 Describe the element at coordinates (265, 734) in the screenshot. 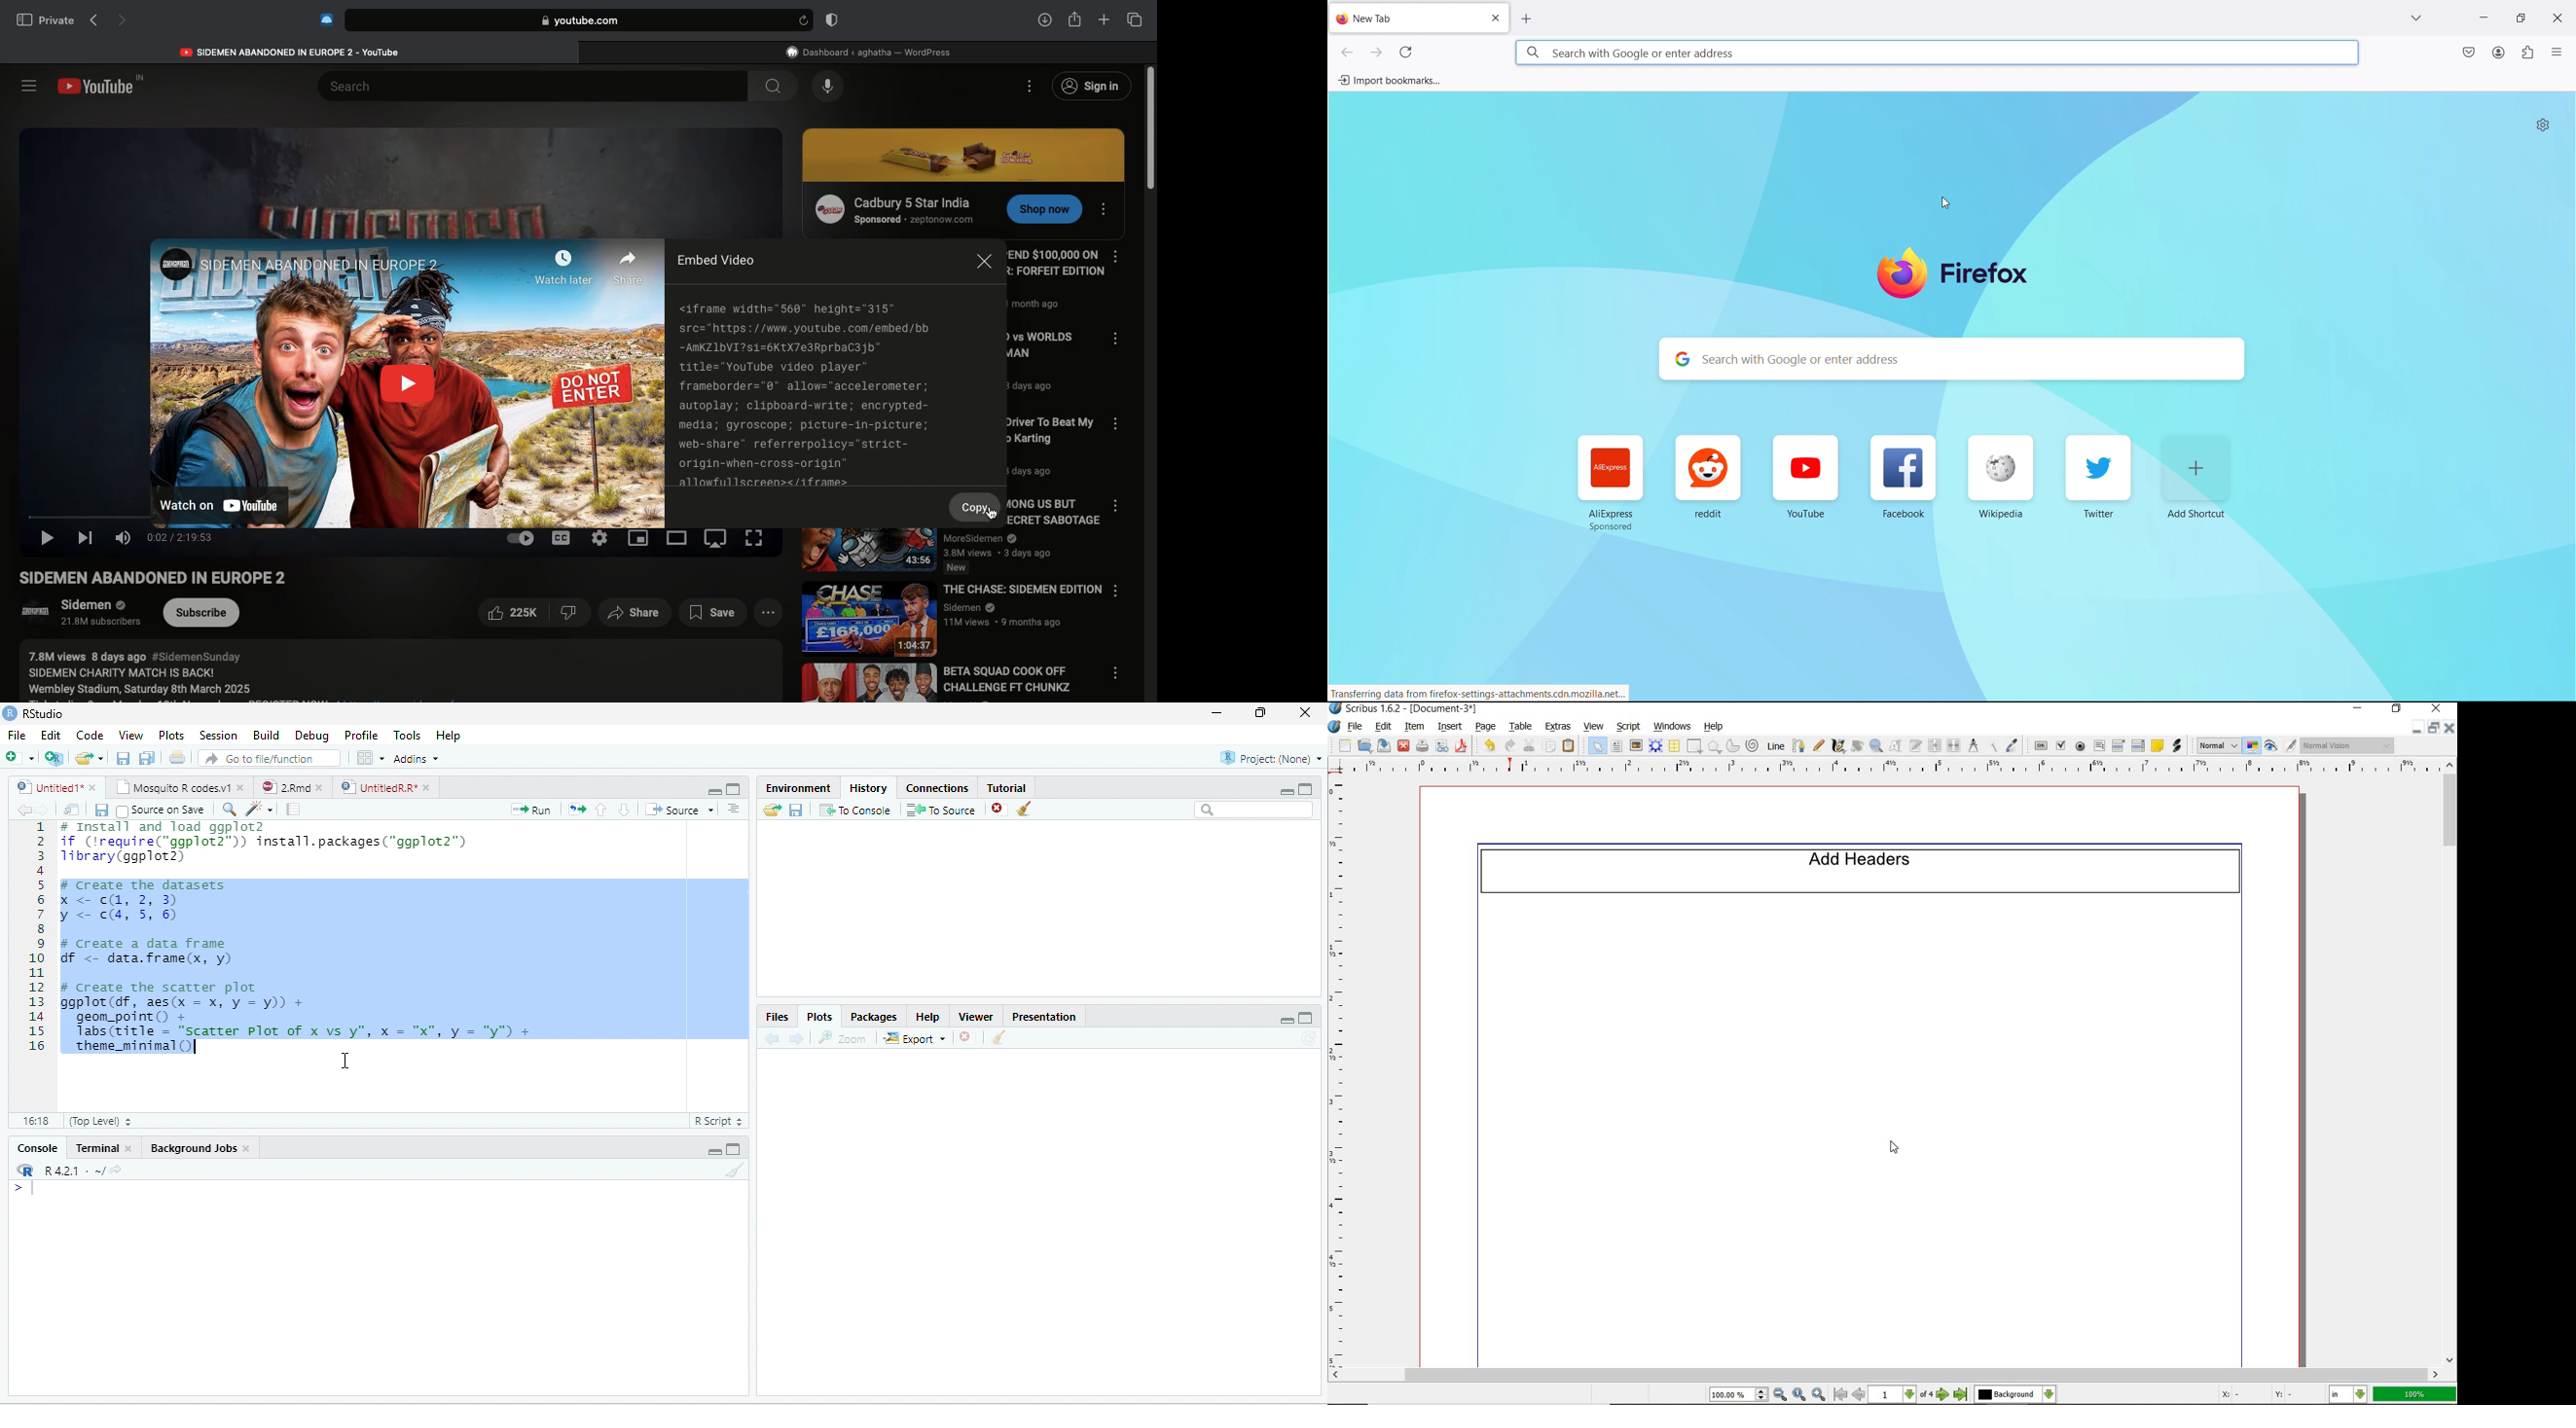

I see `Build` at that location.